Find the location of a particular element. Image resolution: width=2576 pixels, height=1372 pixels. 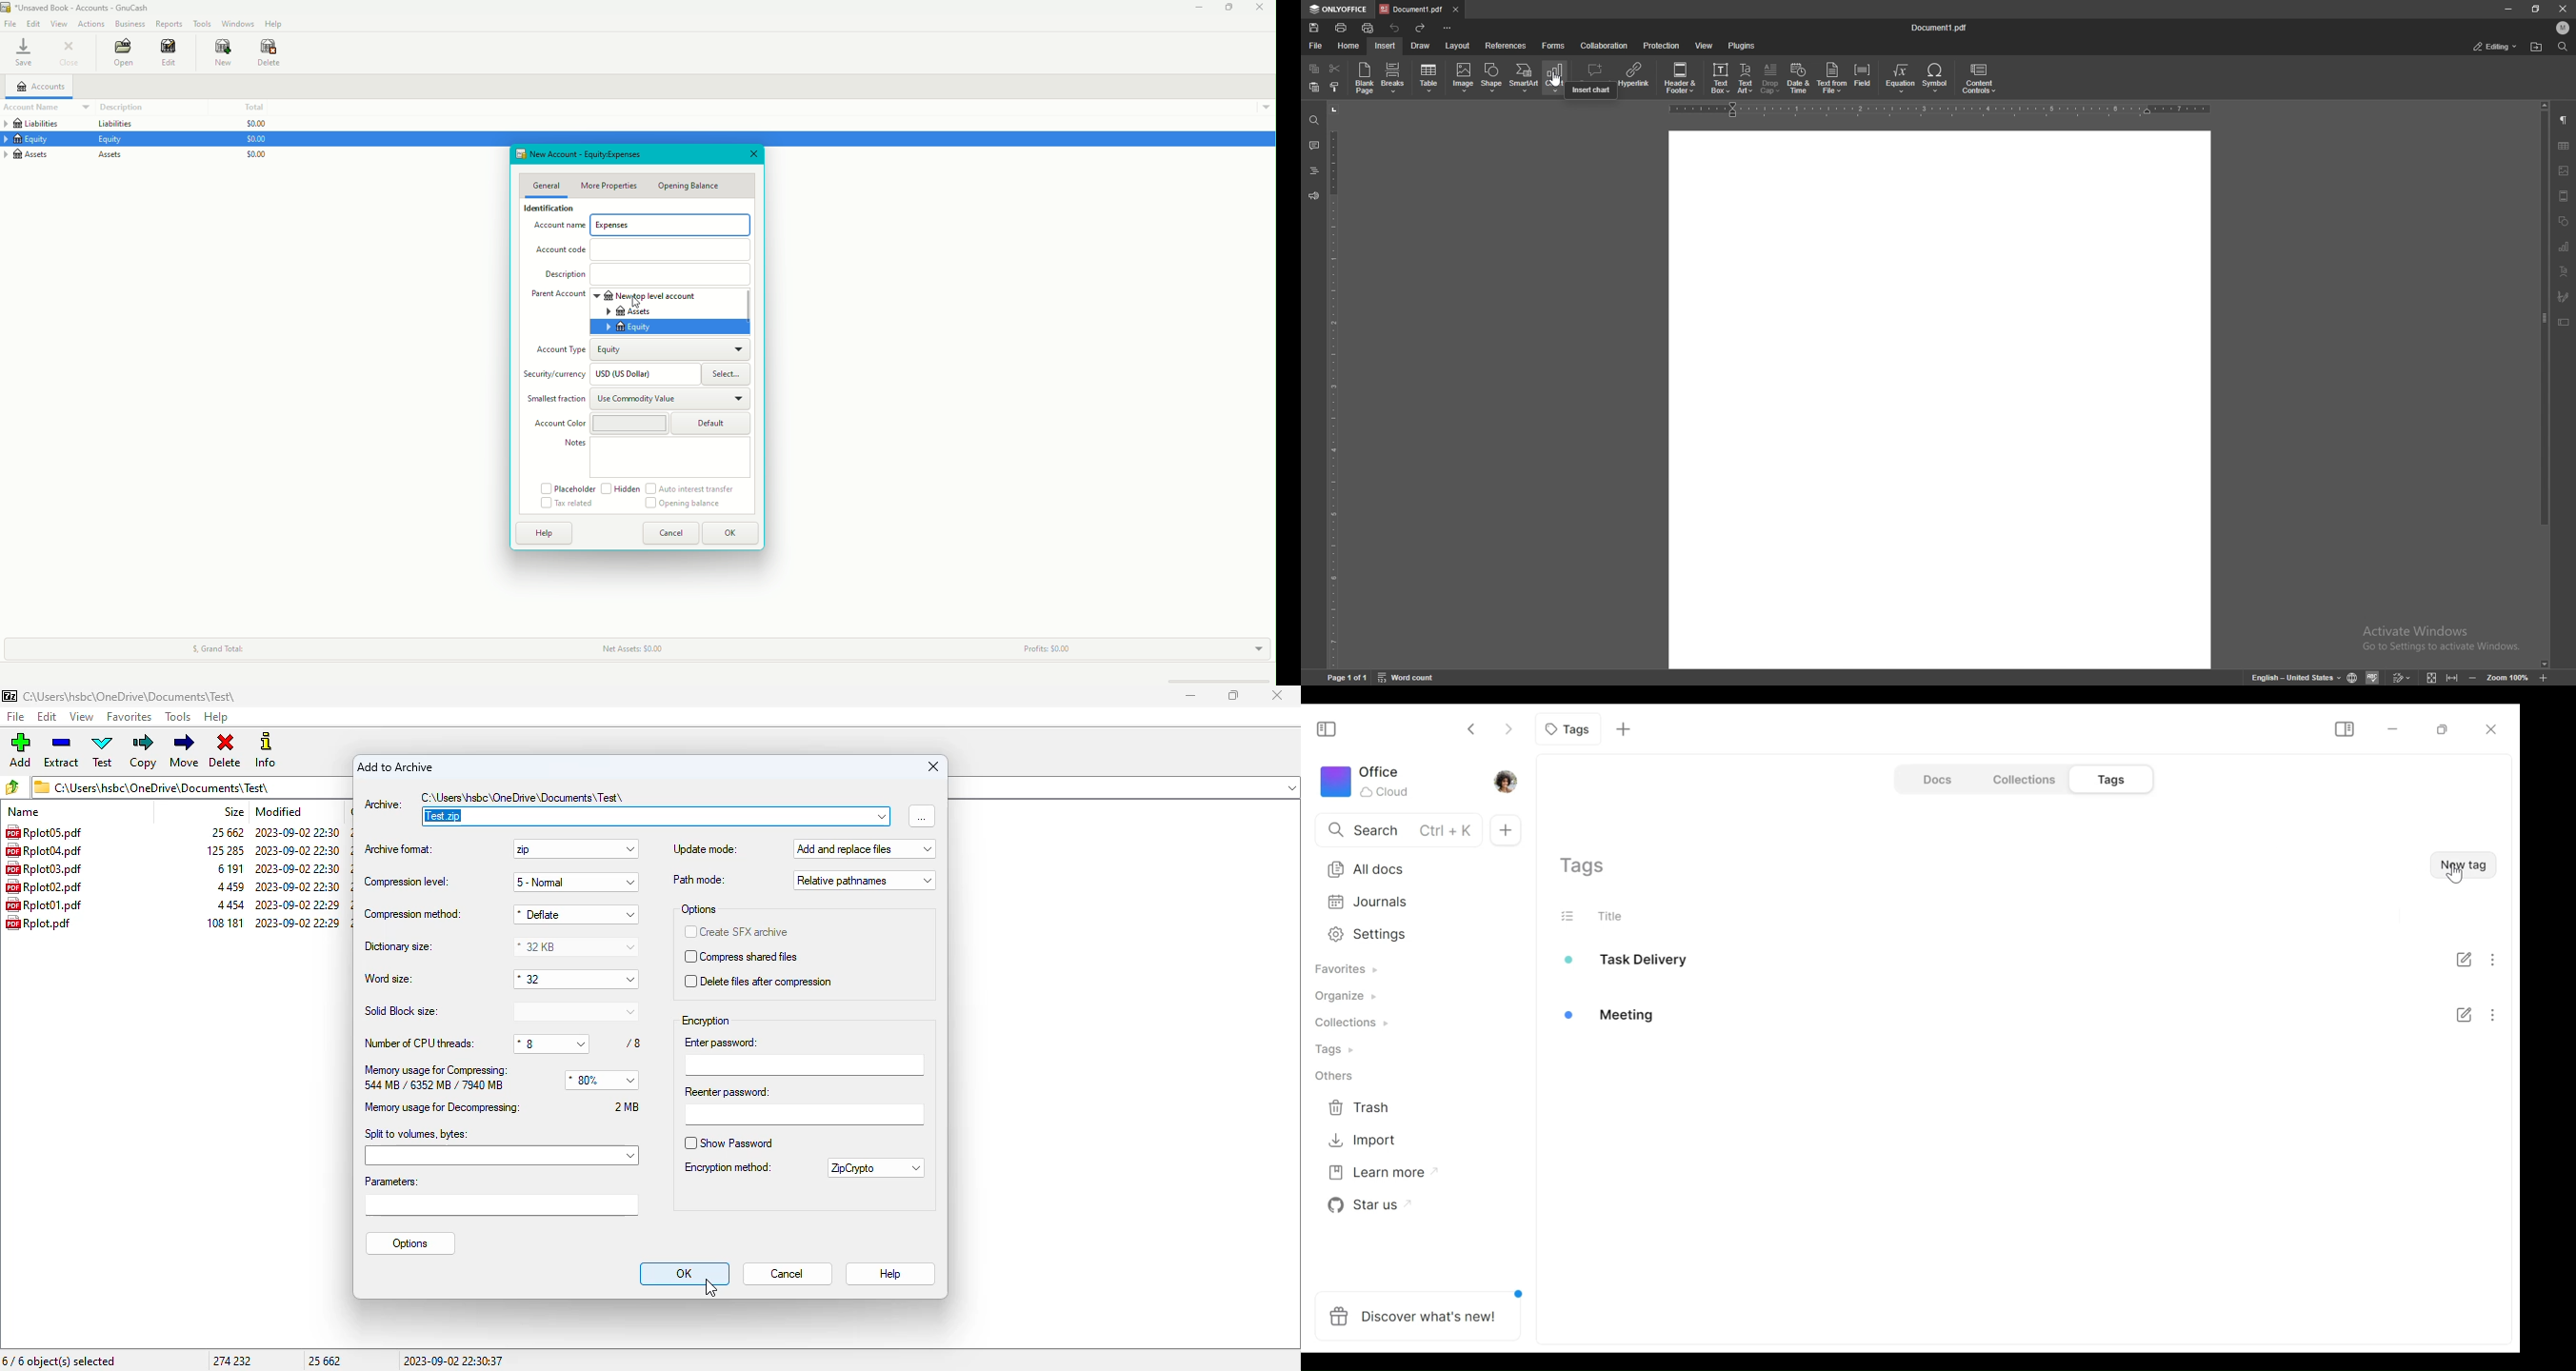

cursor is located at coordinates (711, 1288).